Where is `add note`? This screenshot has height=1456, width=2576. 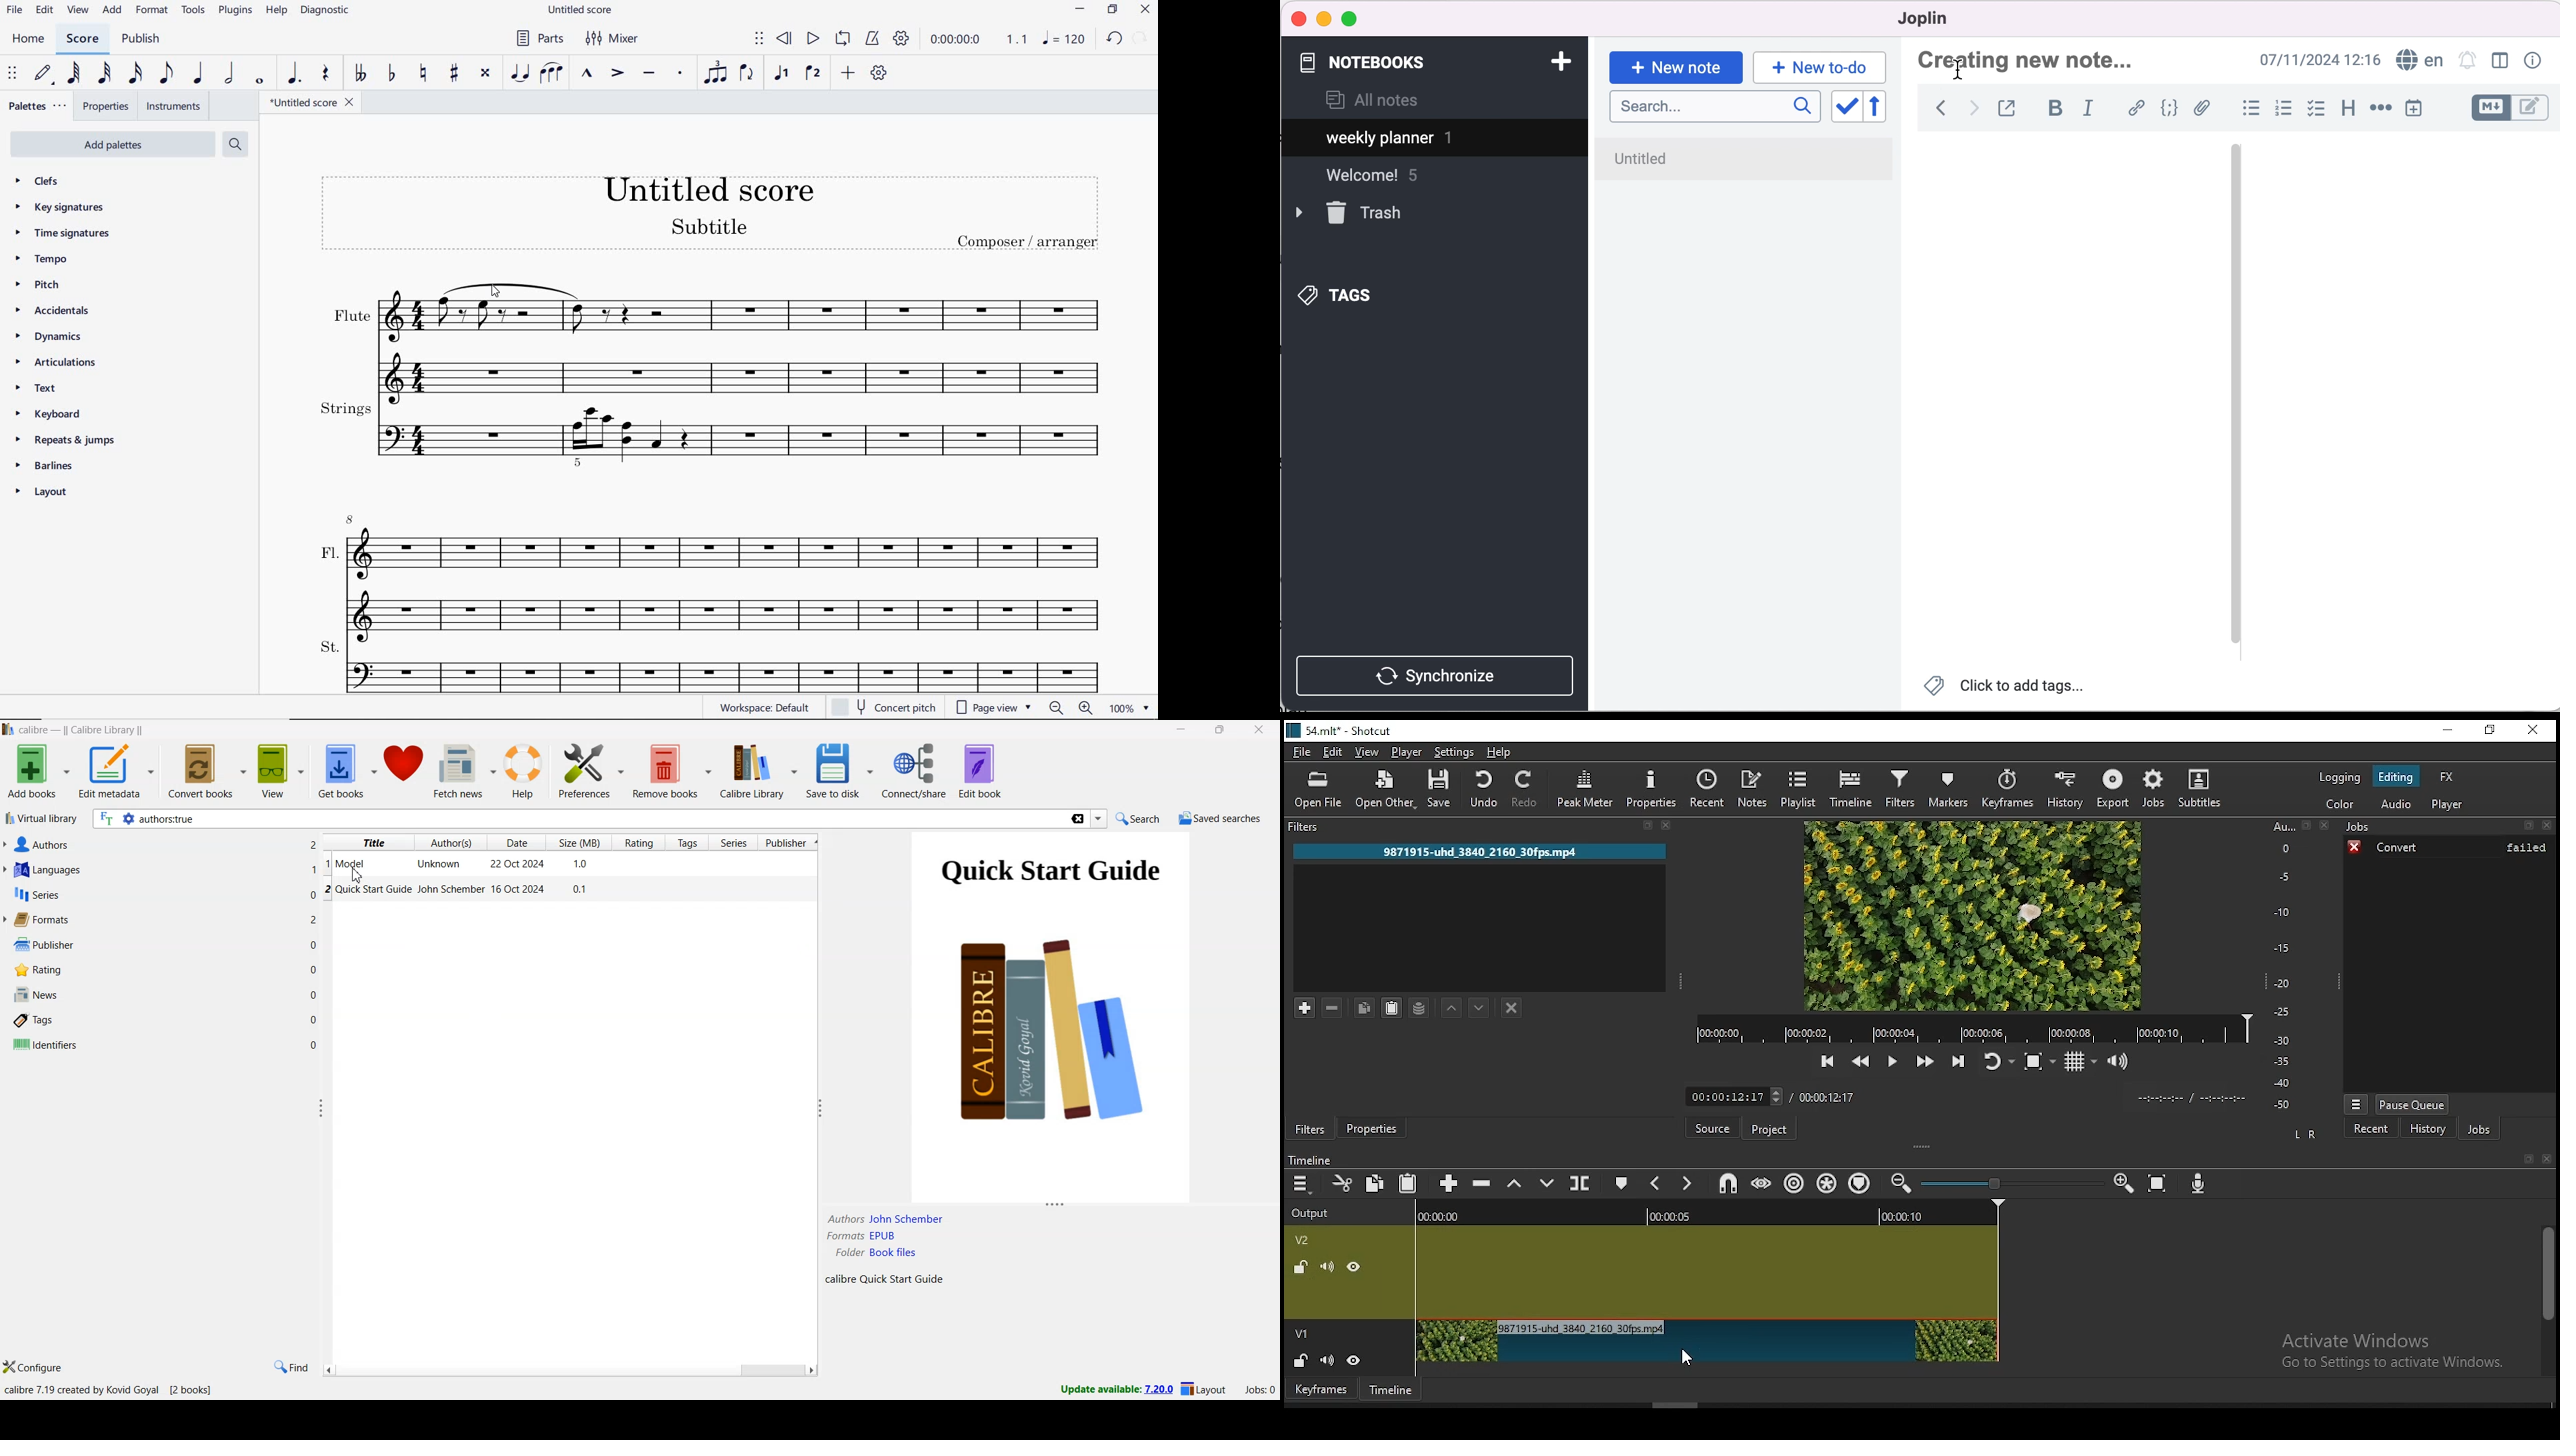
add note is located at coordinates (1560, 60).